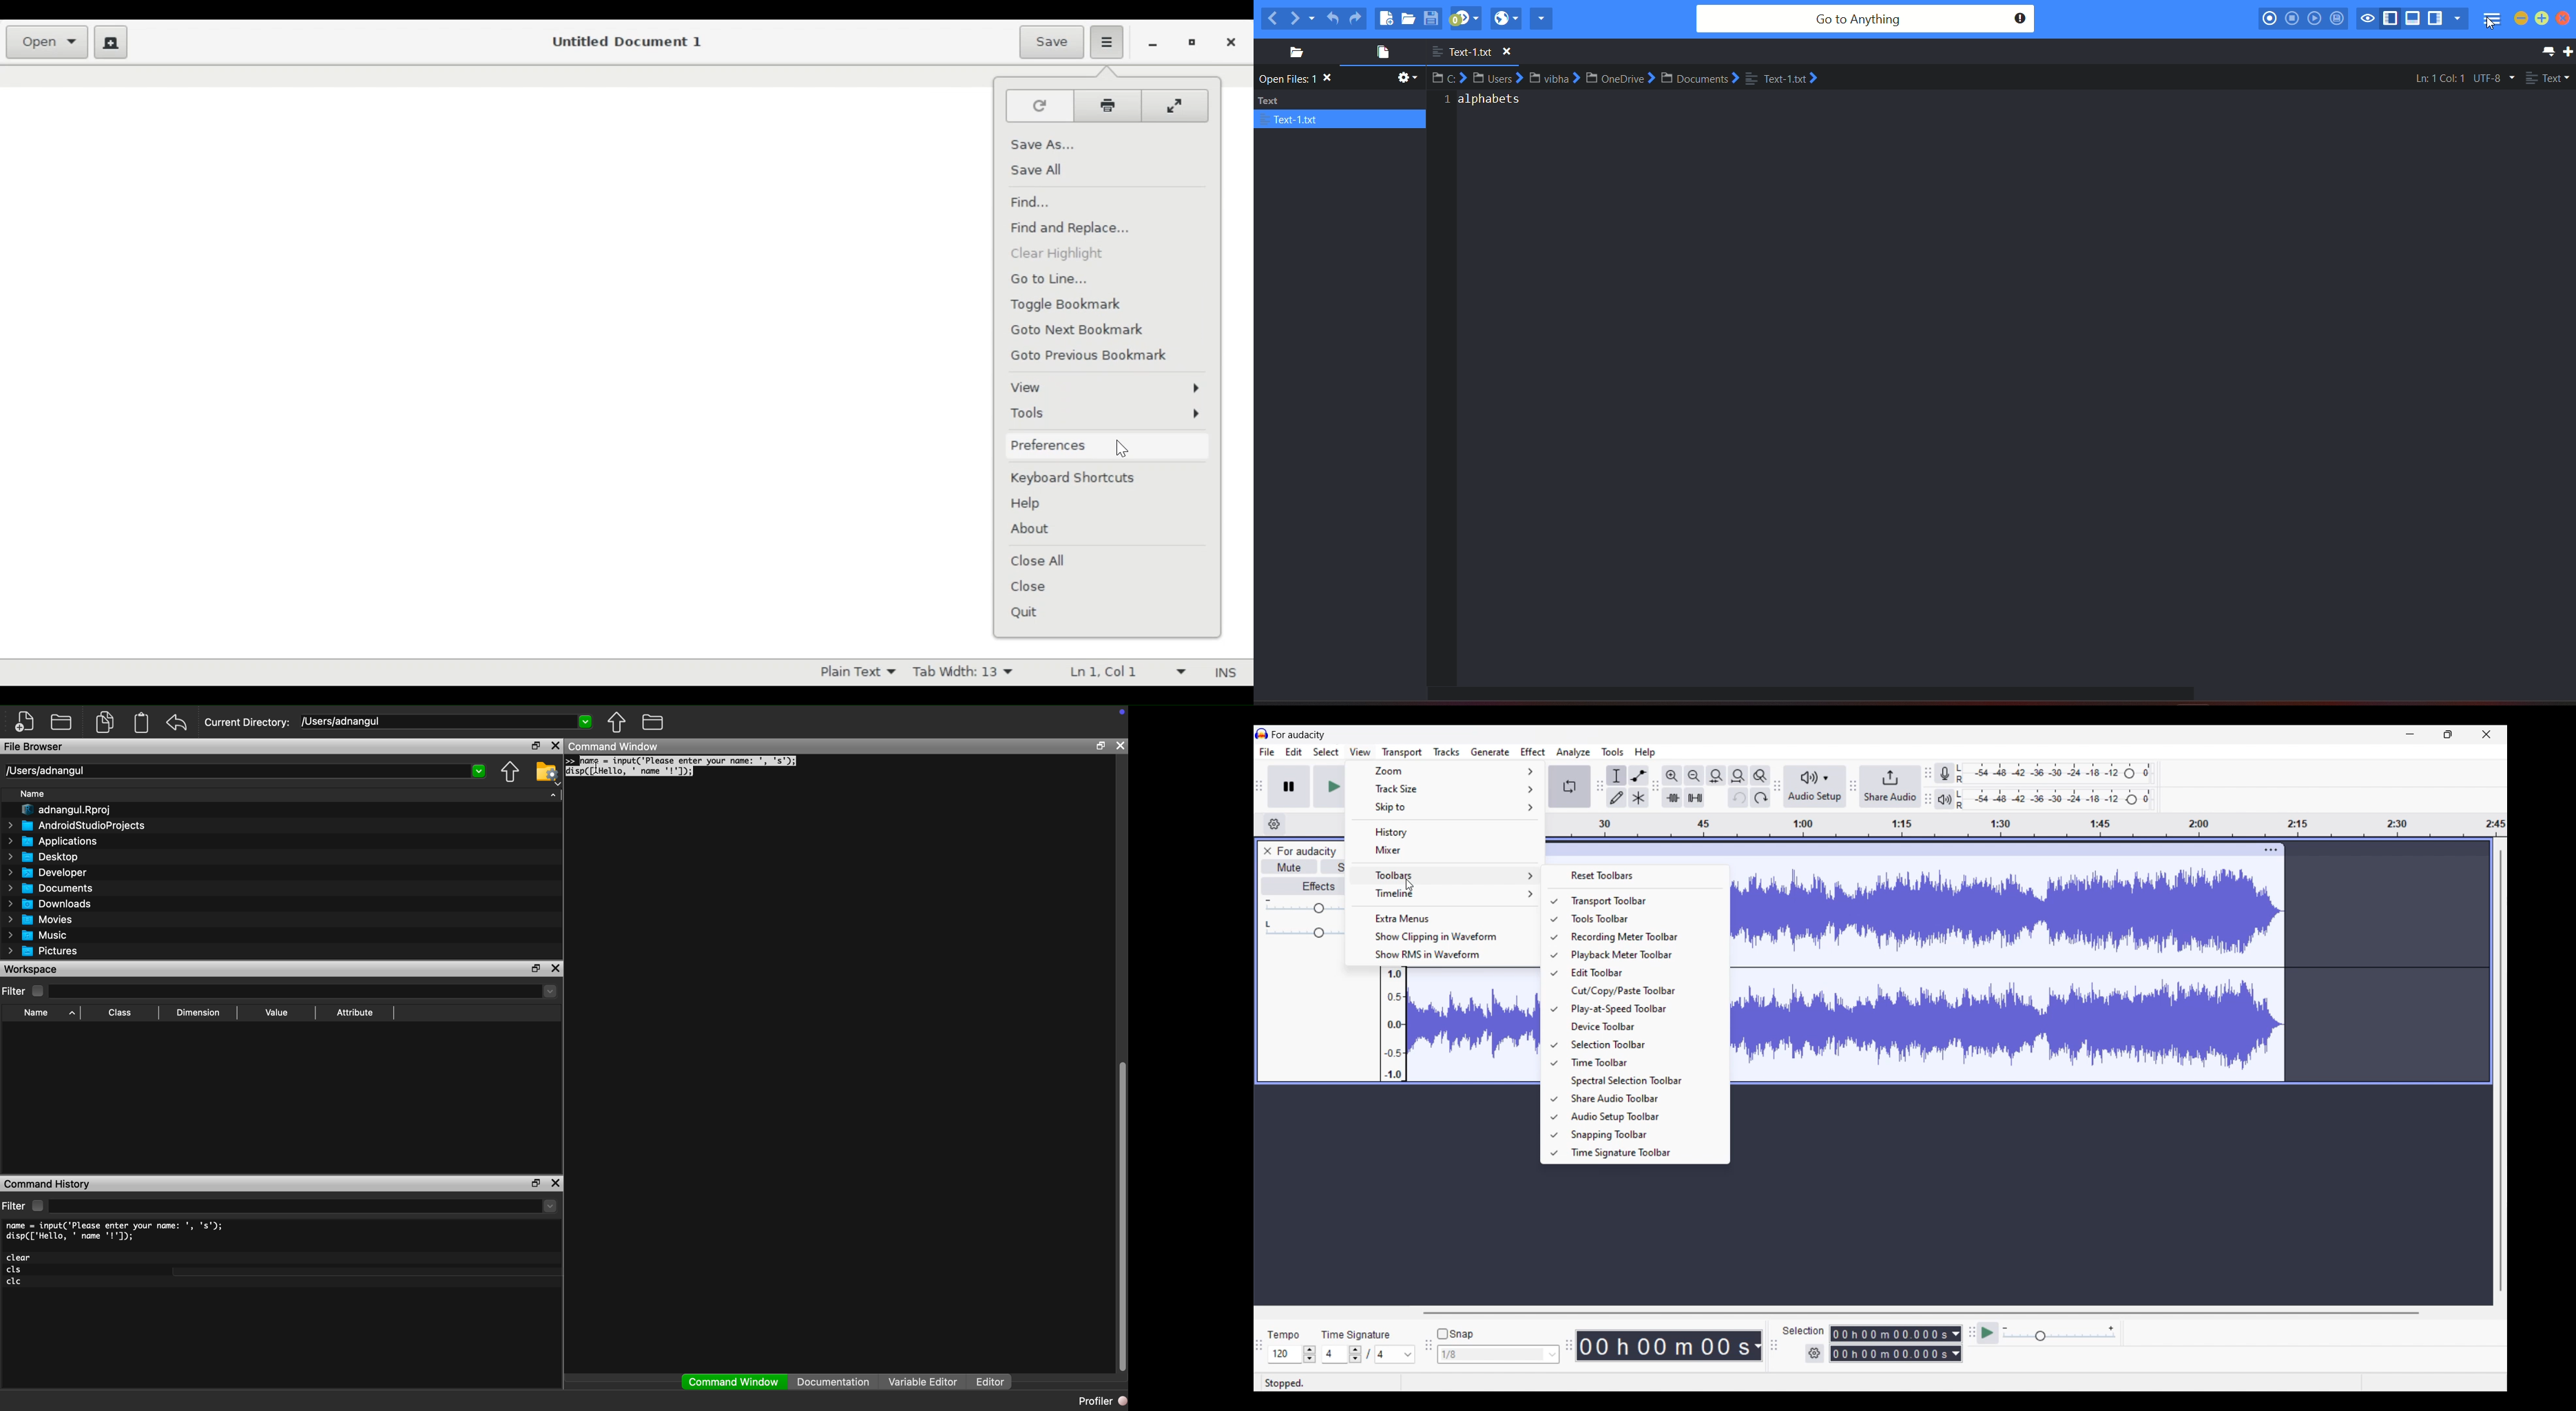  Describe the element at coordinates (1636, 875) in the screenshot. I see `Reset toolbars` at that location.